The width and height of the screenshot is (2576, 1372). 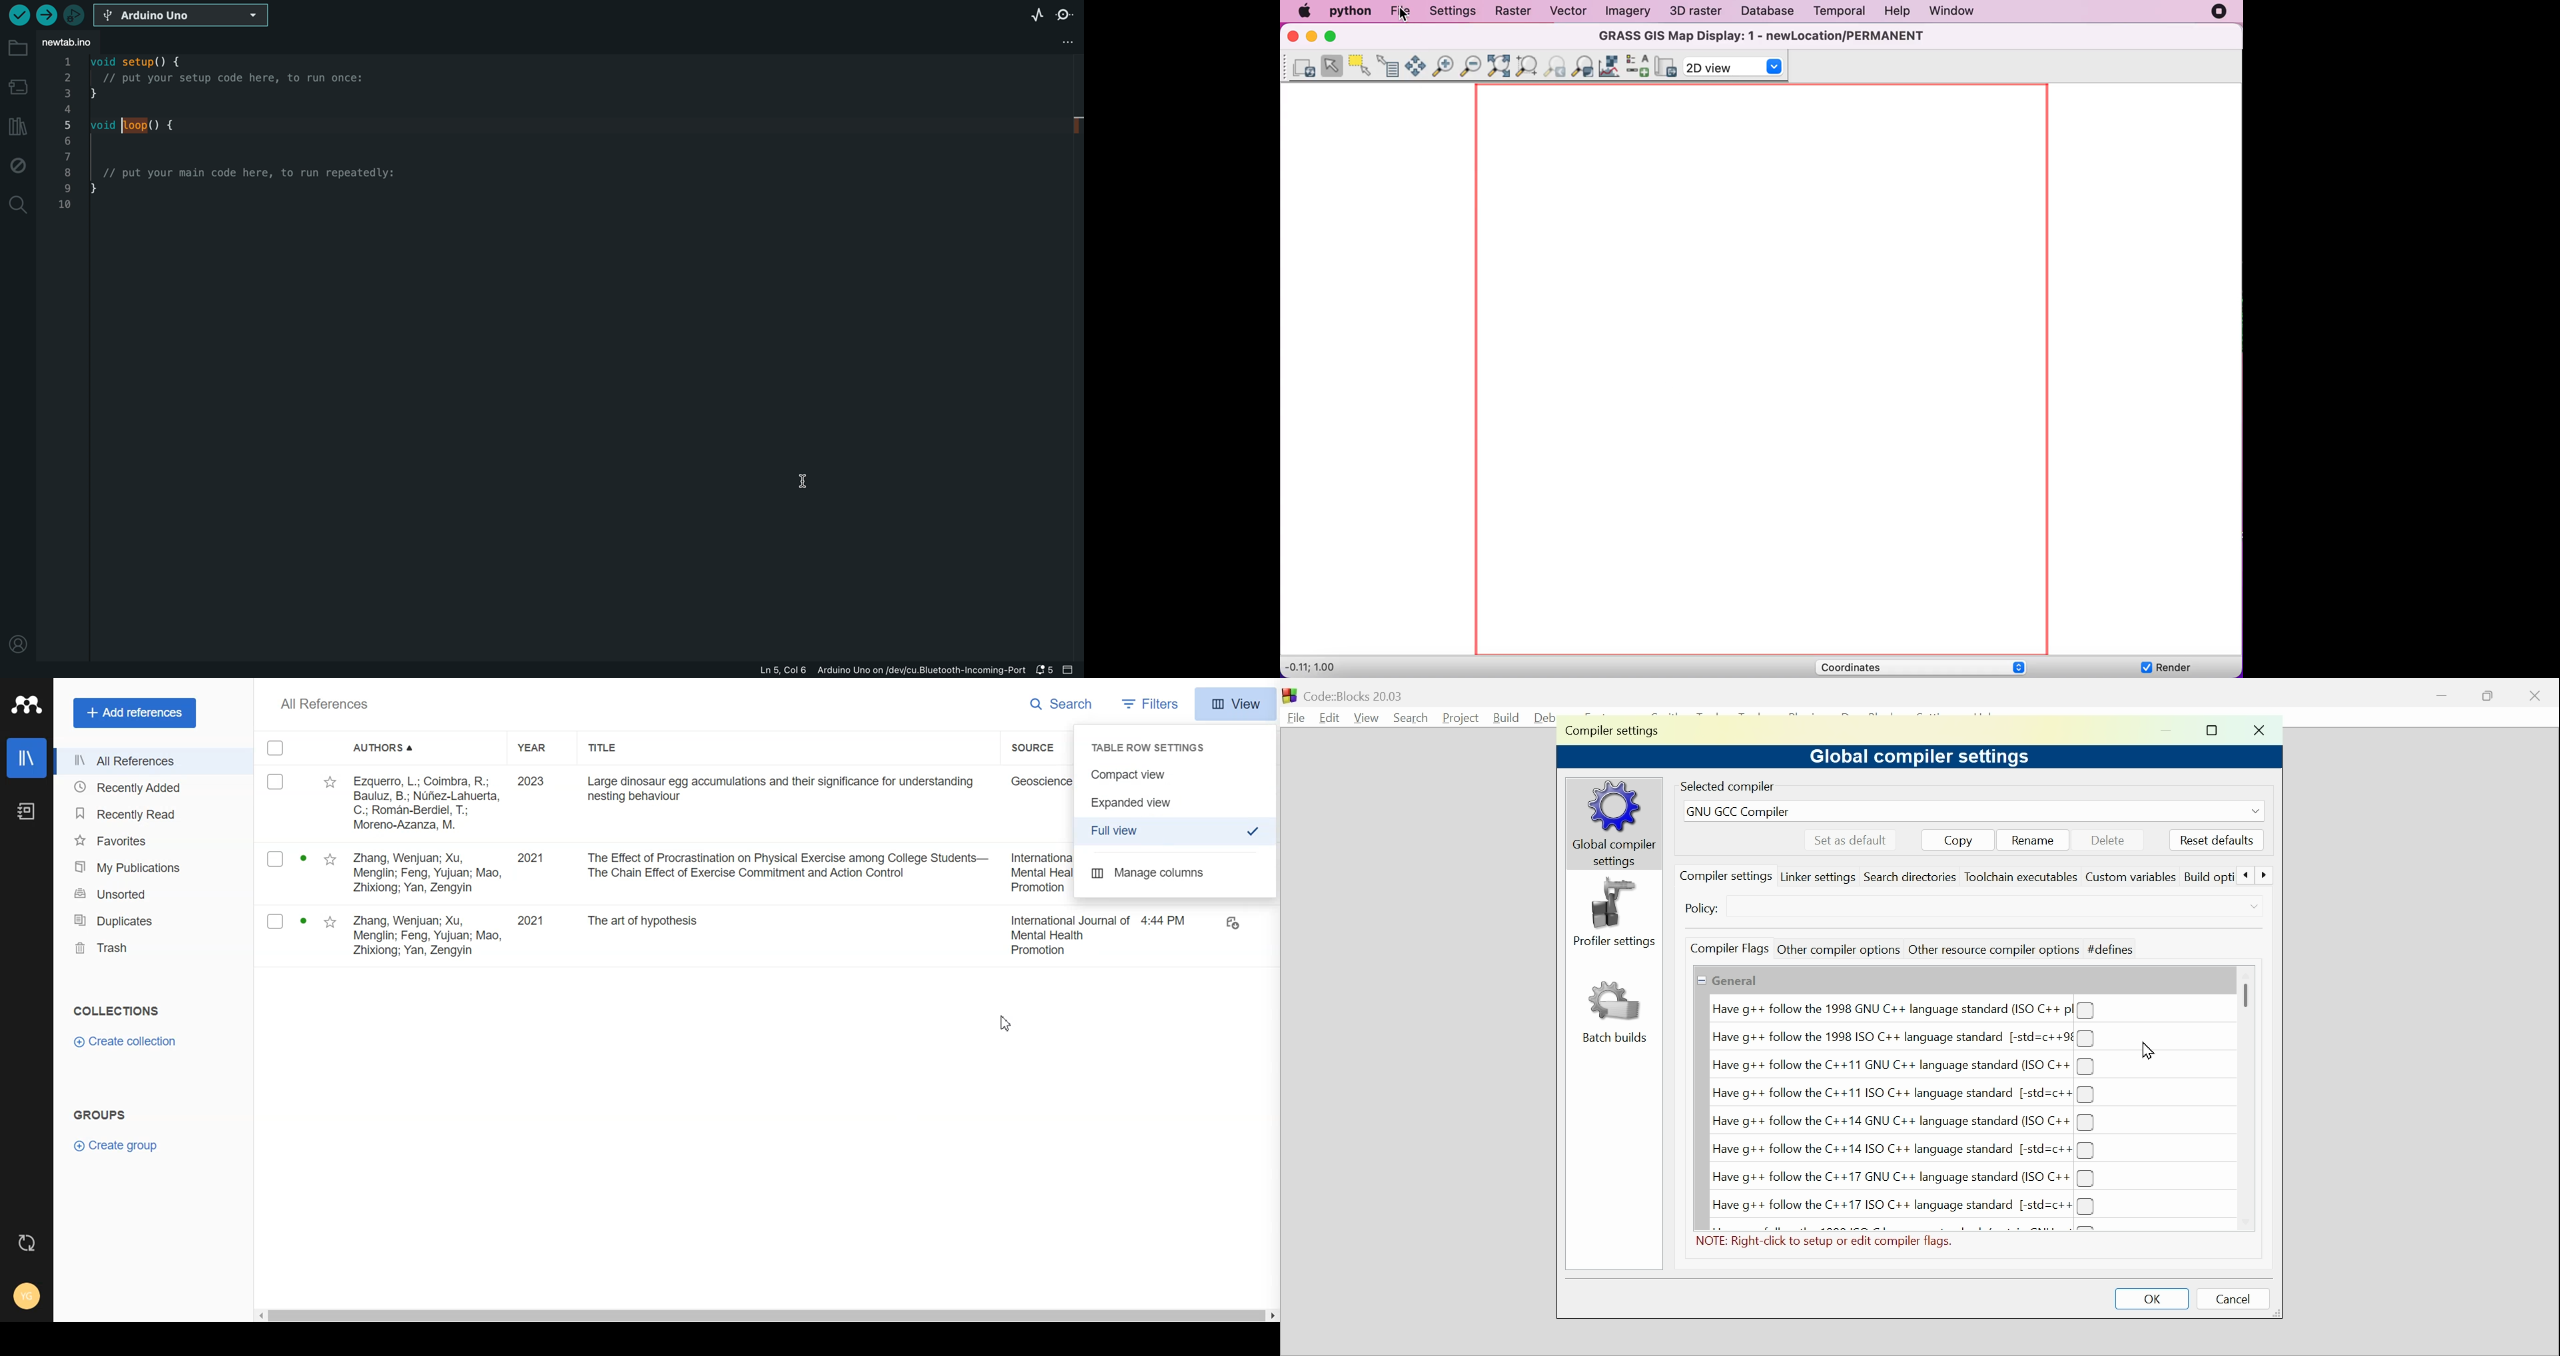 What do you see at coordinates (2133, 878) in the screenshot?
I see `Custom variables` at bounding box center [2133, 878].